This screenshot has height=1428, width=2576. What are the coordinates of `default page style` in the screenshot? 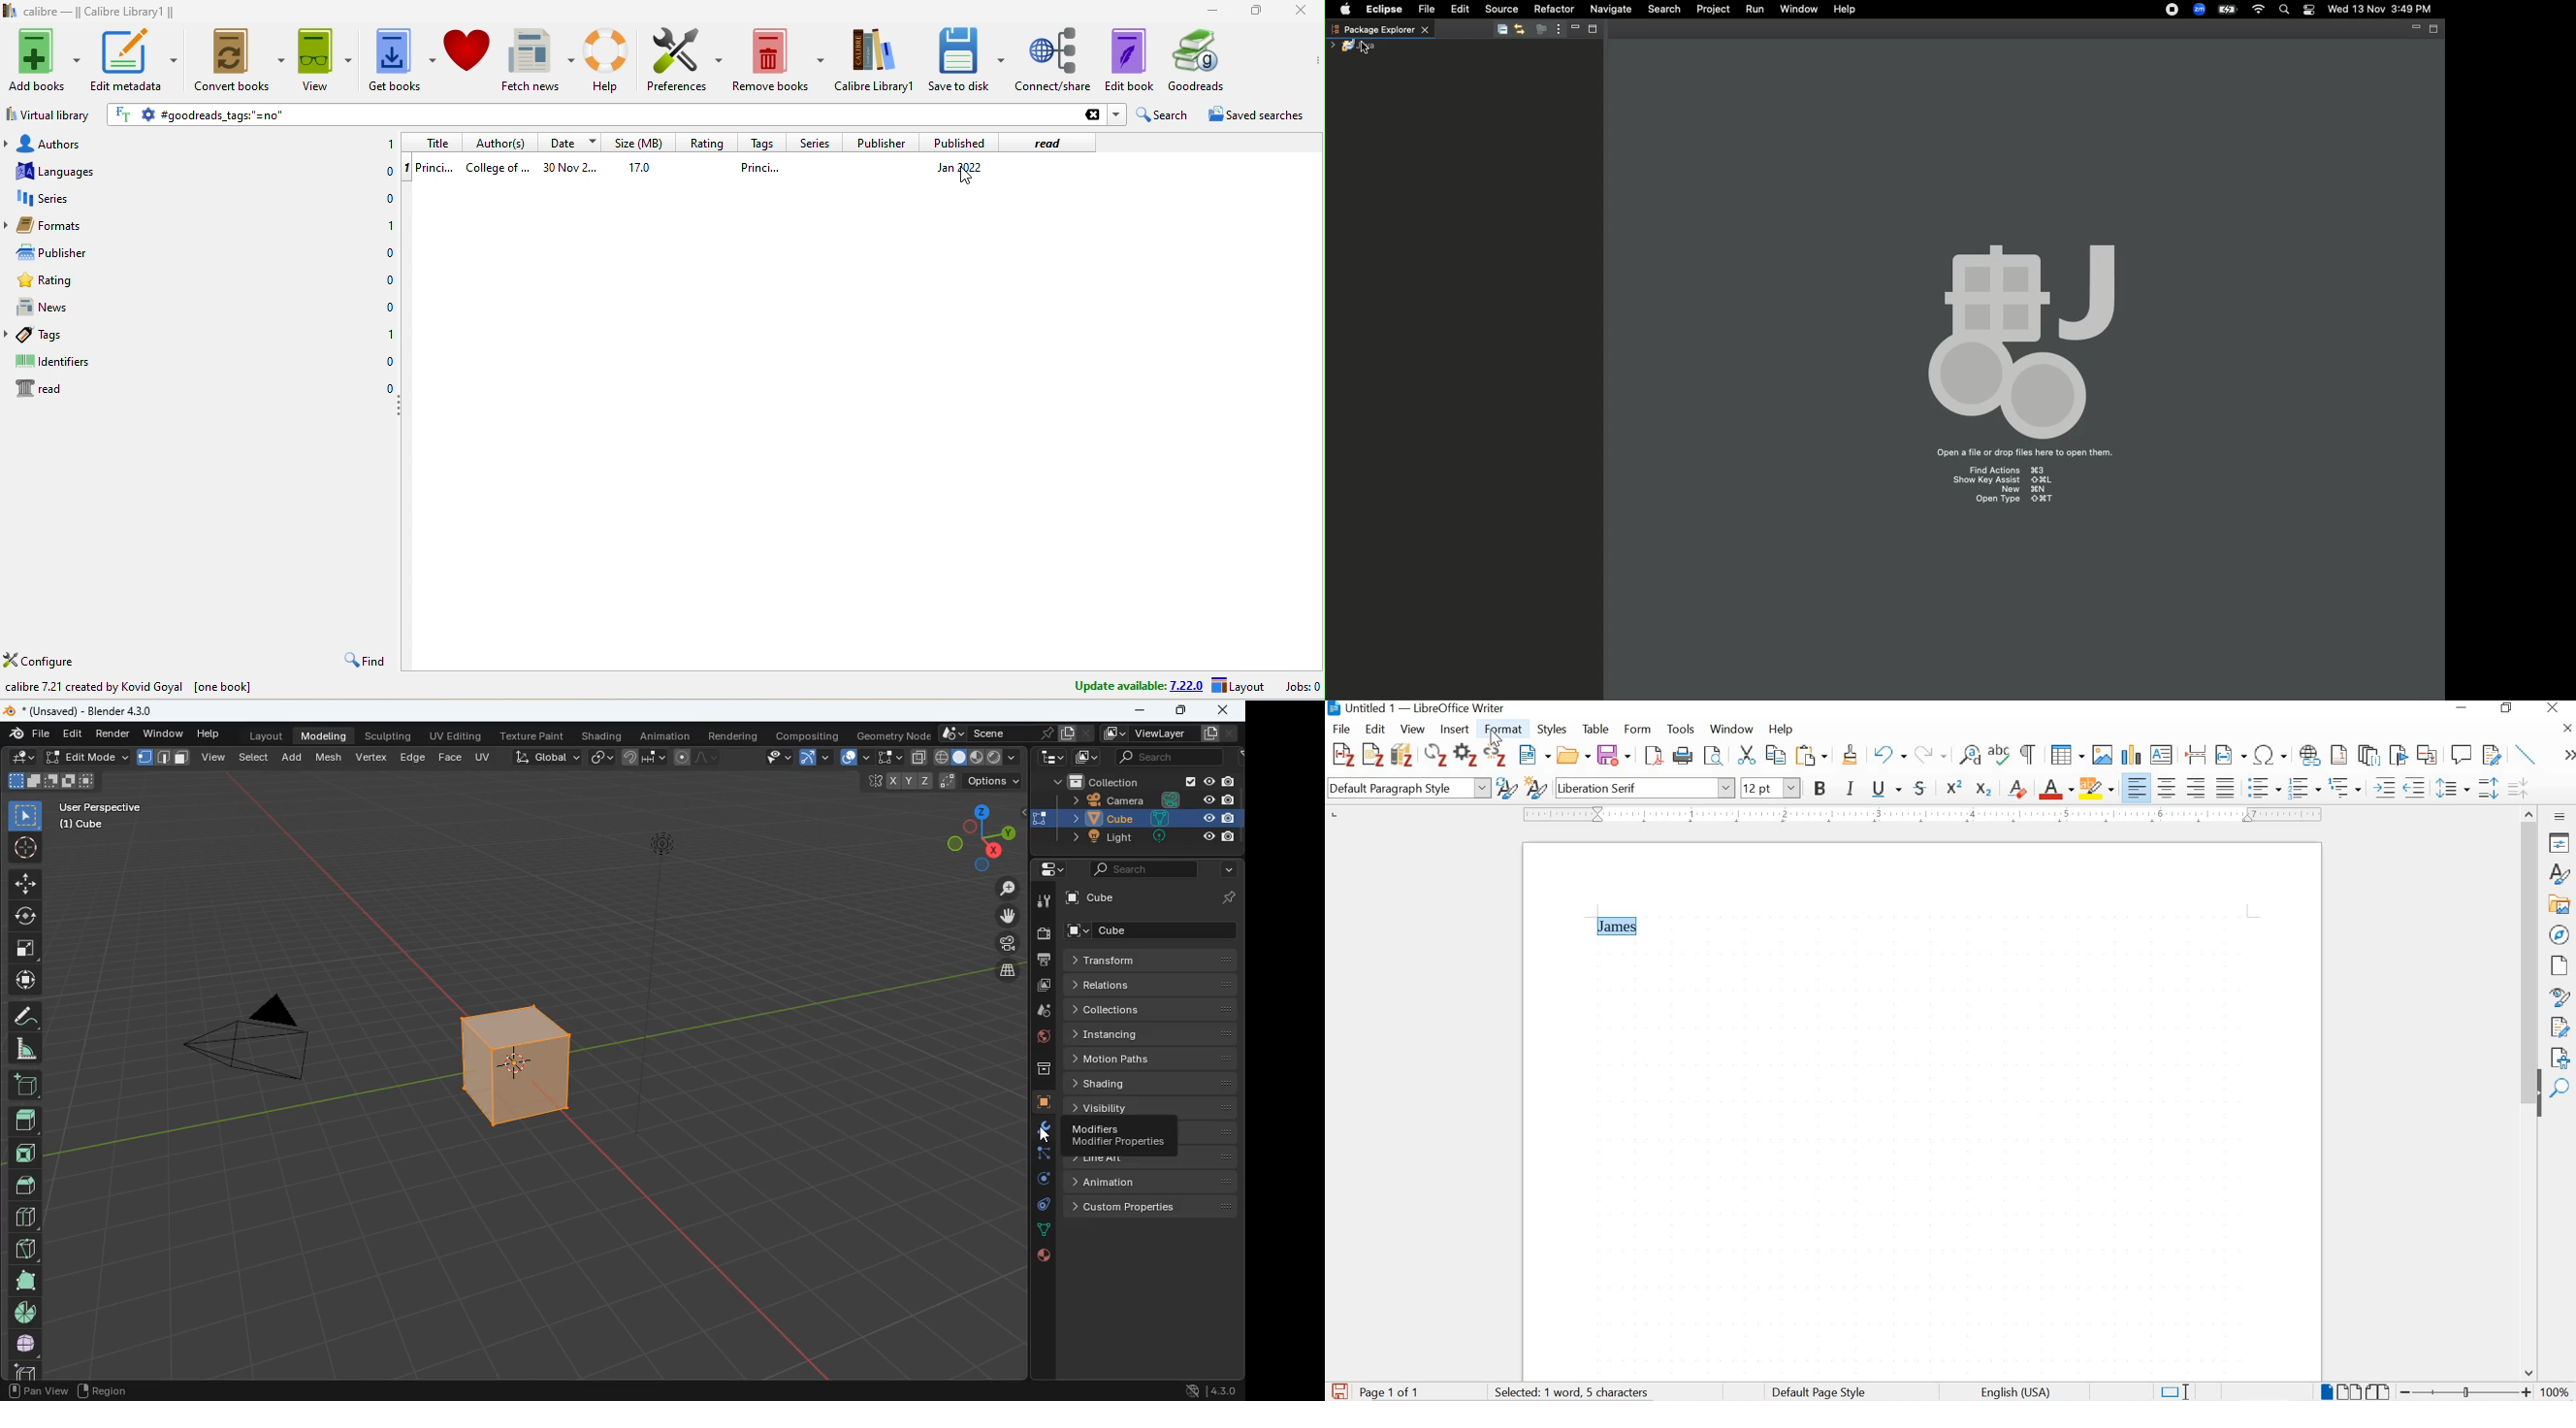 It's located at (1822, 1392).